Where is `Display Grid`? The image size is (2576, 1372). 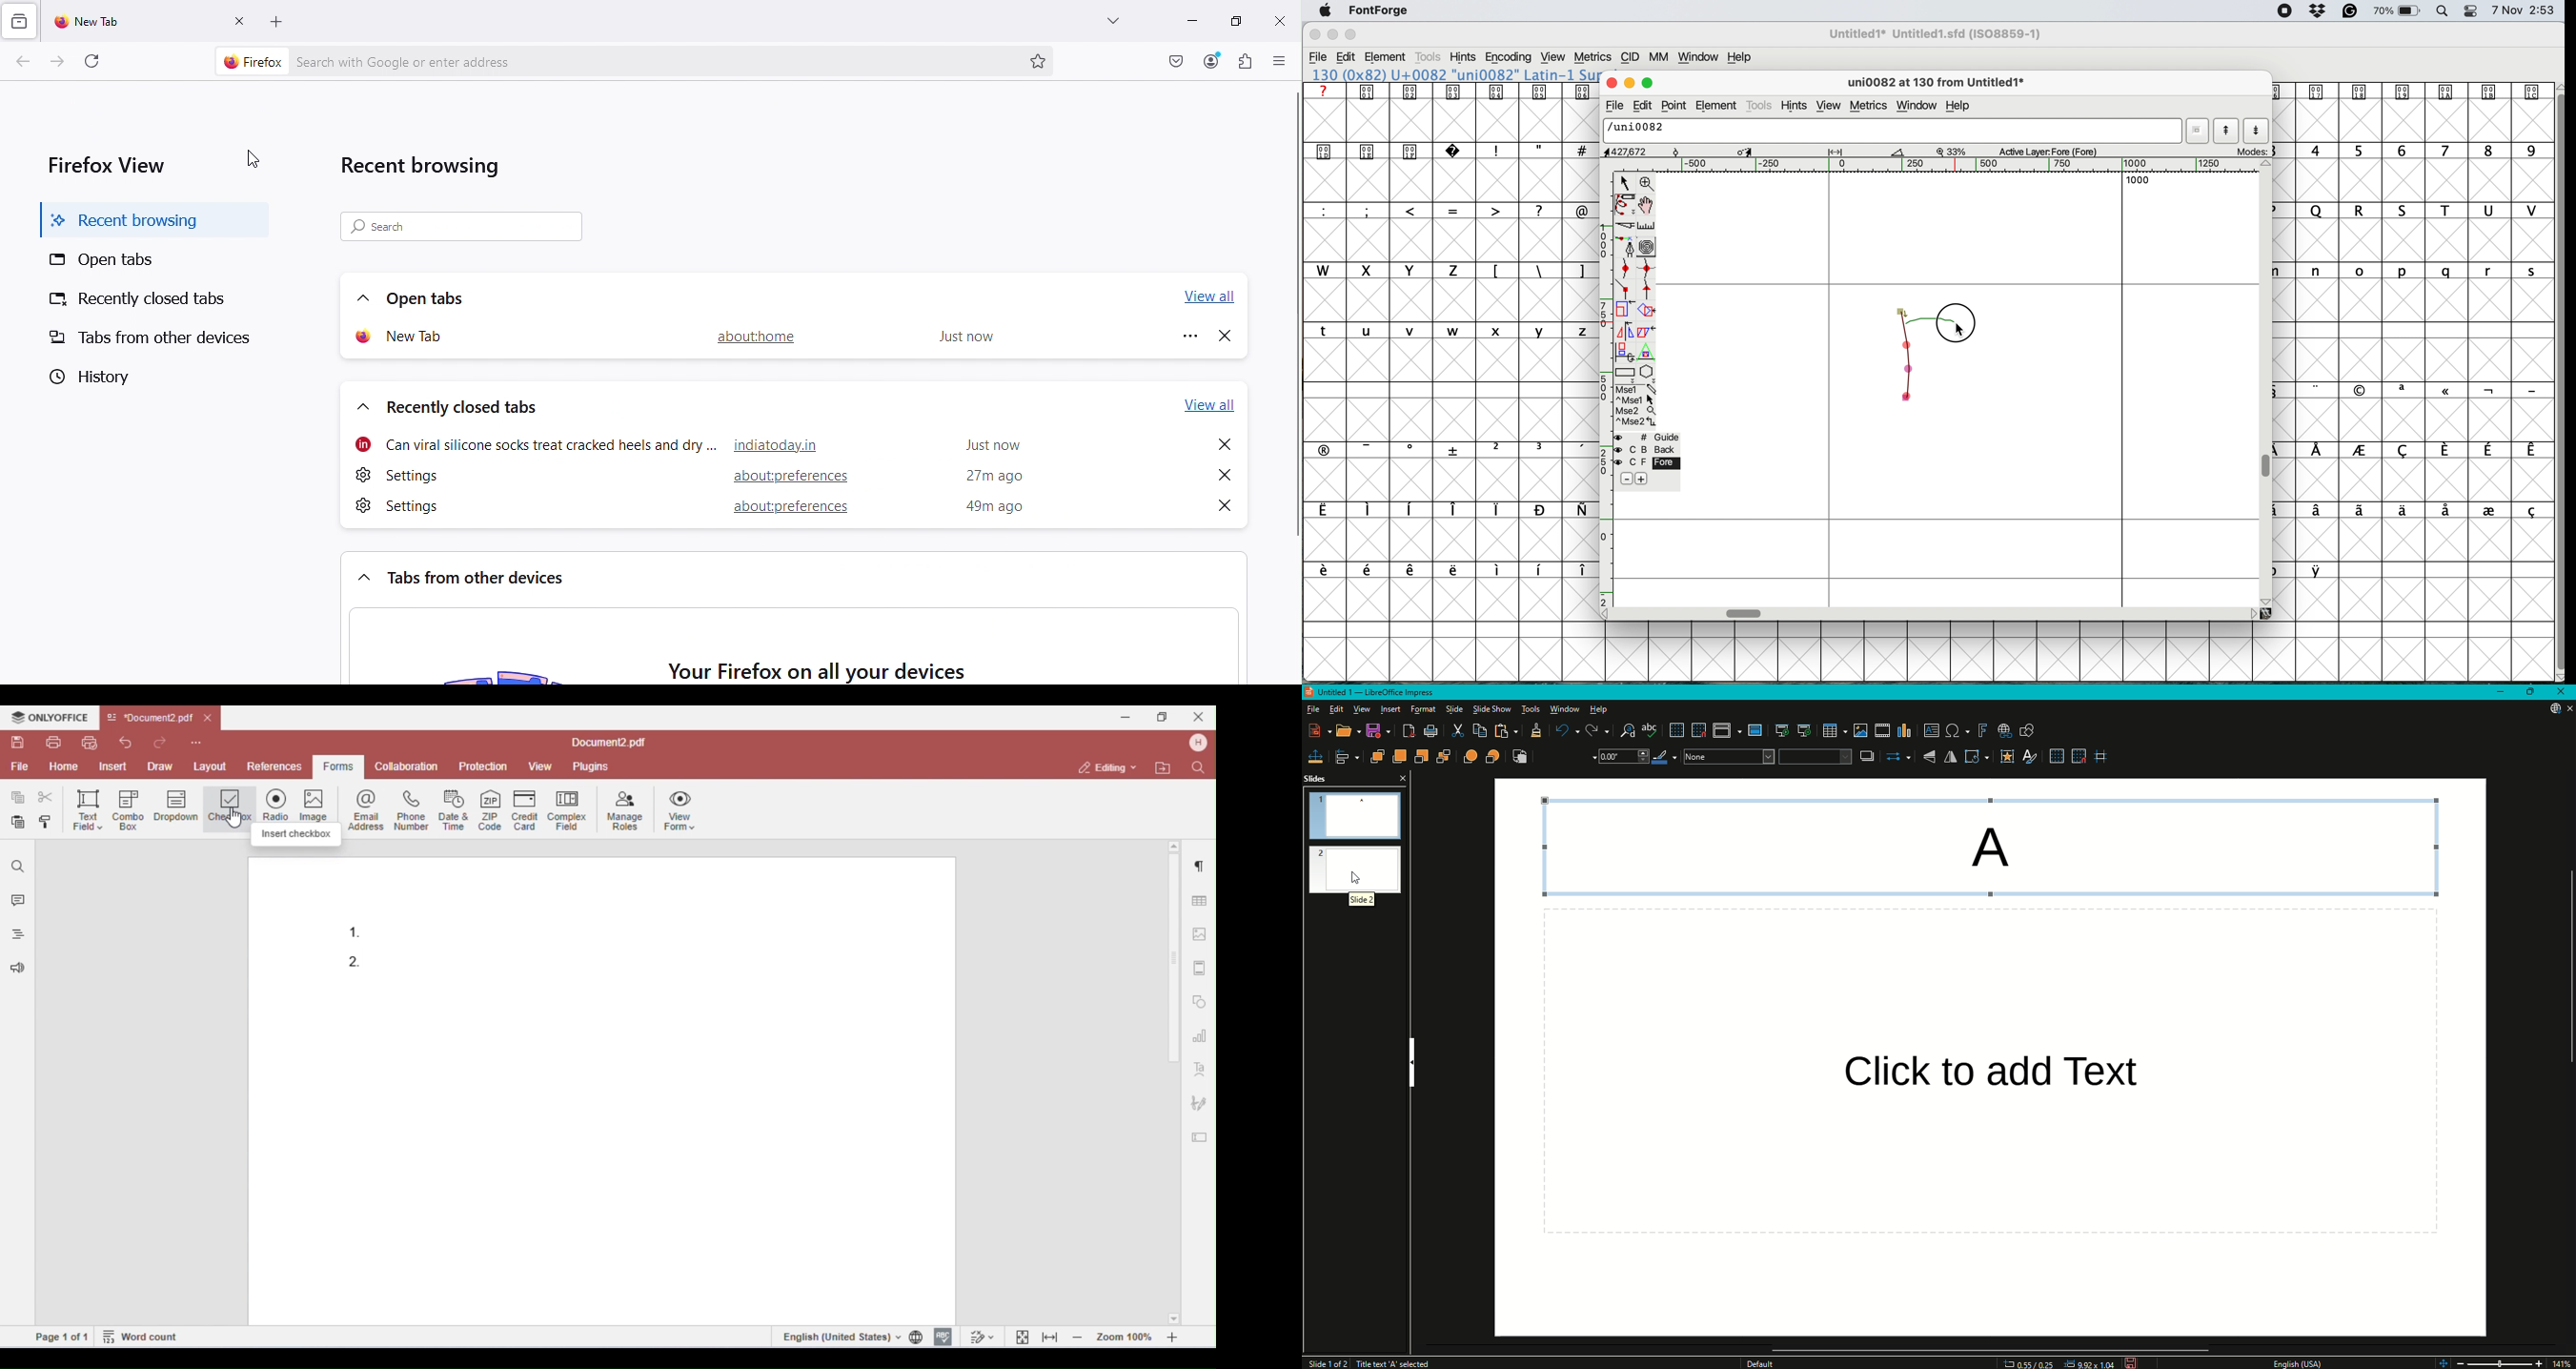 Display Grid is located at coordinates (2055, 757).